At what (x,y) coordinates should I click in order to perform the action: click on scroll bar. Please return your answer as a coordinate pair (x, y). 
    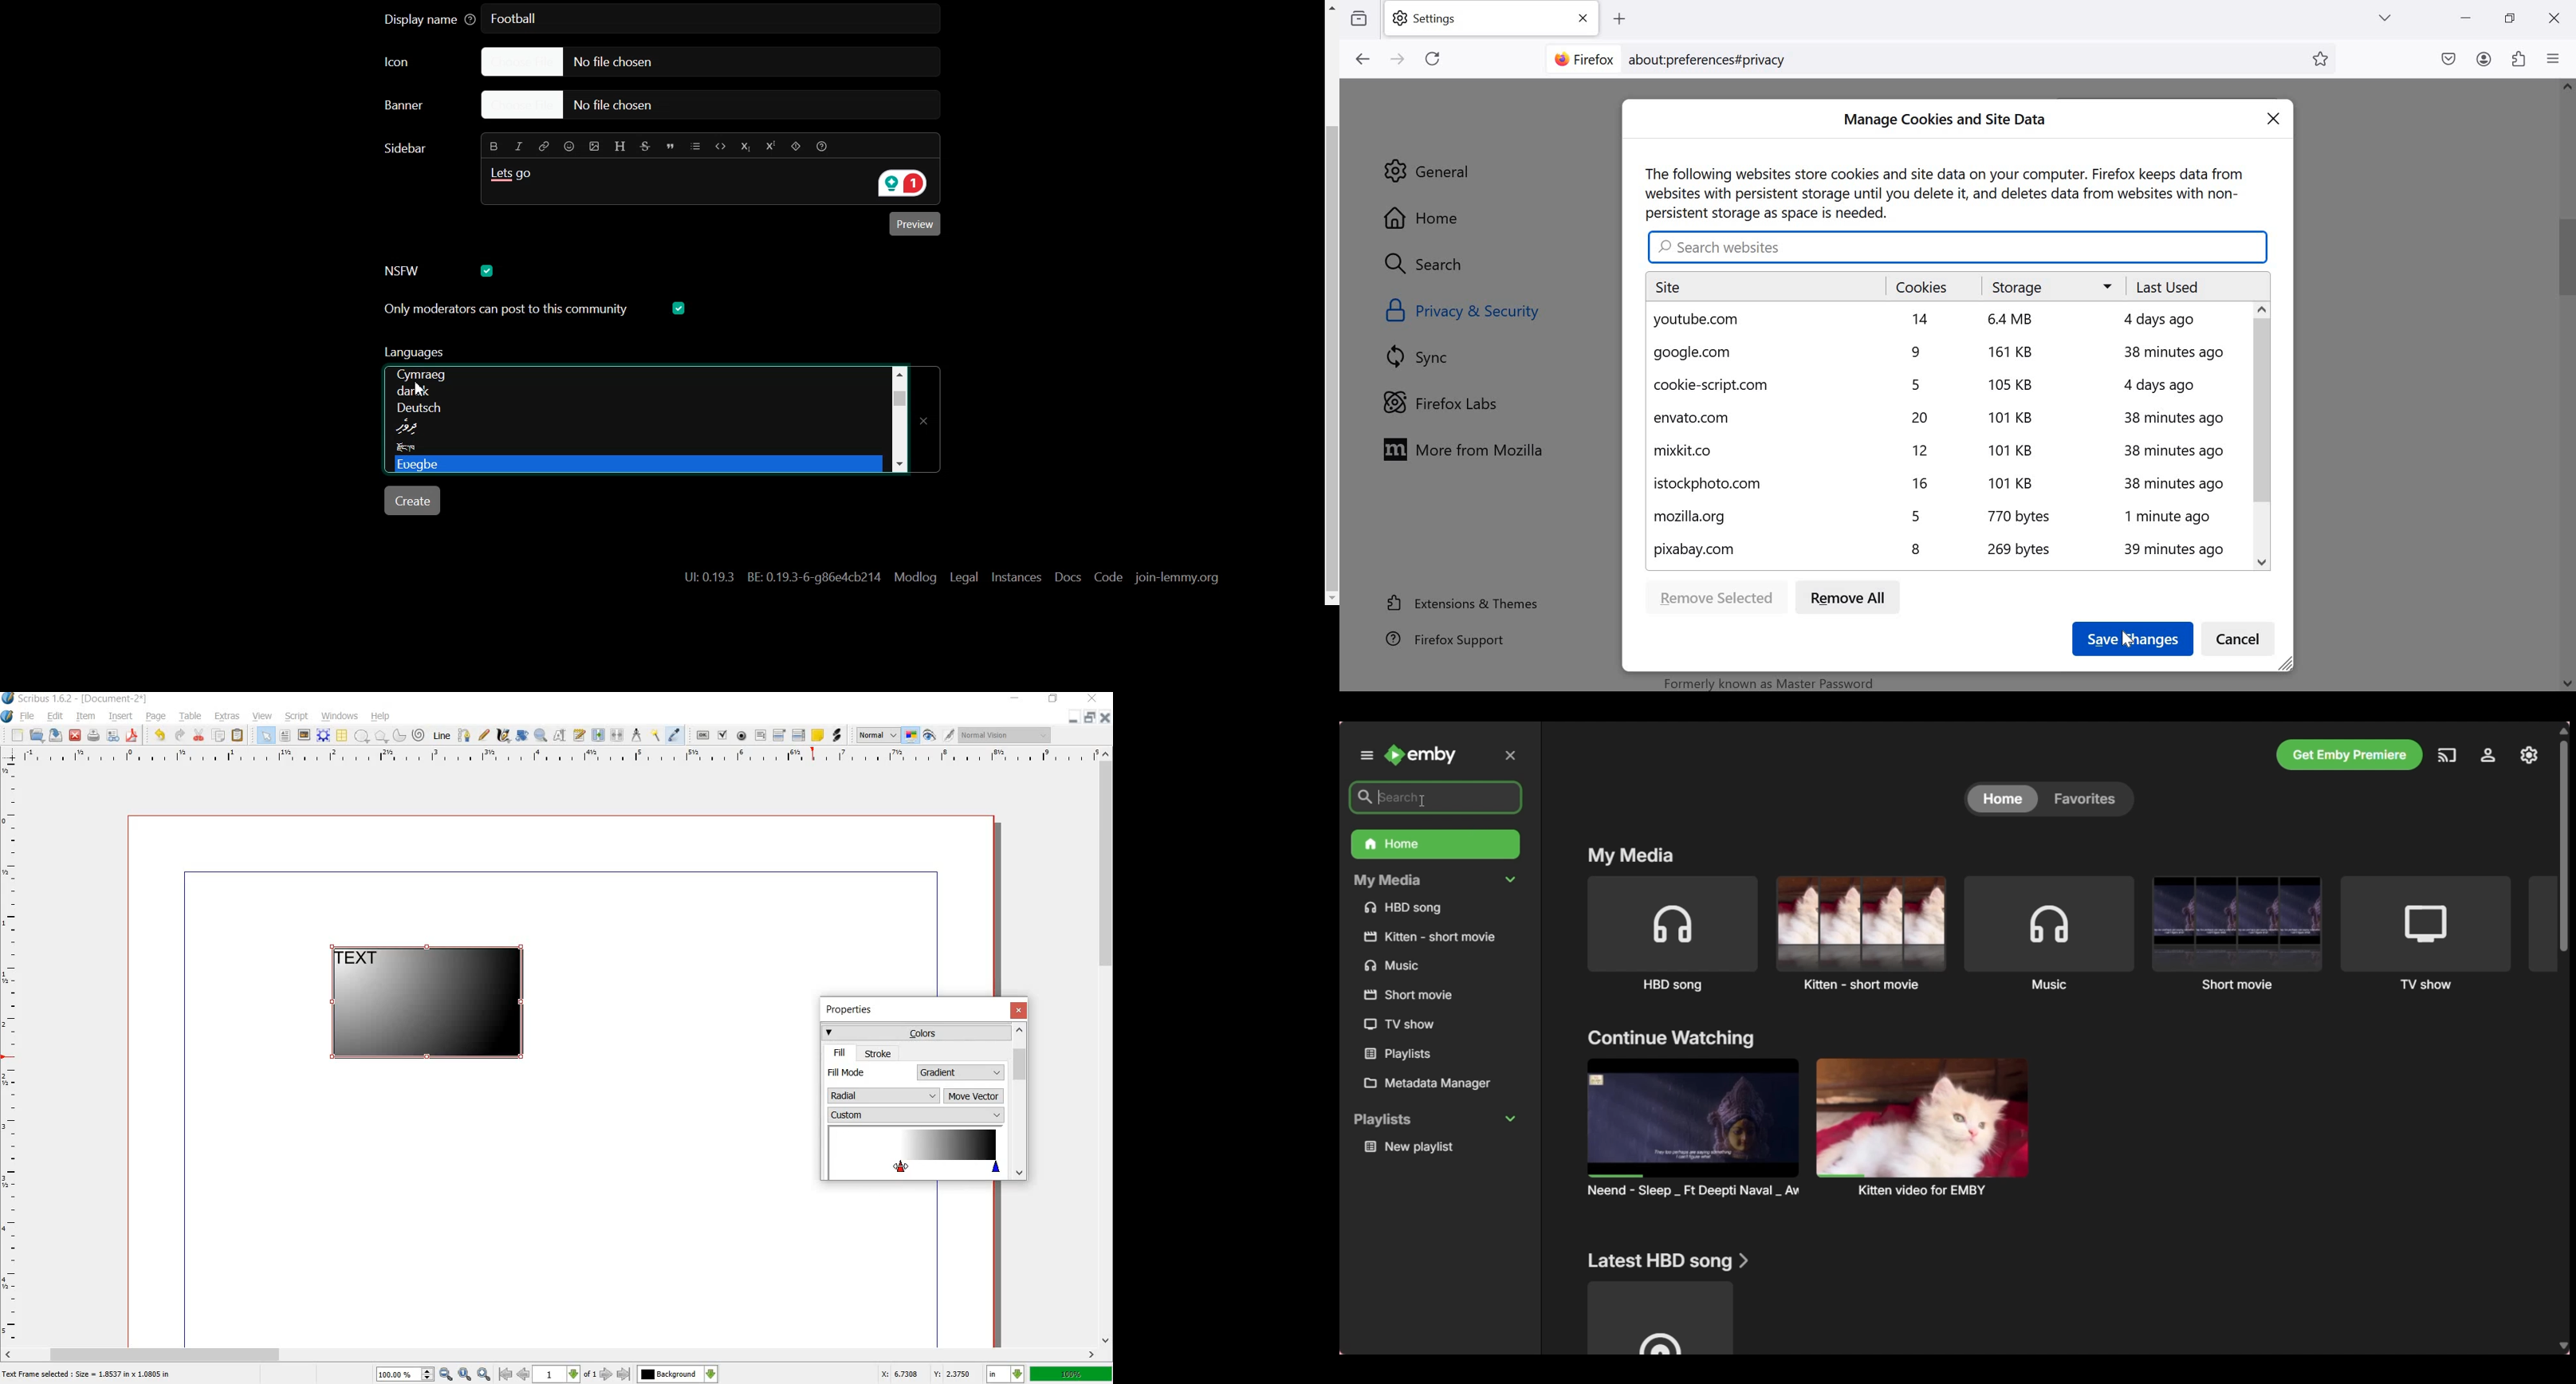
    Looking at the image, I should click on (1107, 1048).